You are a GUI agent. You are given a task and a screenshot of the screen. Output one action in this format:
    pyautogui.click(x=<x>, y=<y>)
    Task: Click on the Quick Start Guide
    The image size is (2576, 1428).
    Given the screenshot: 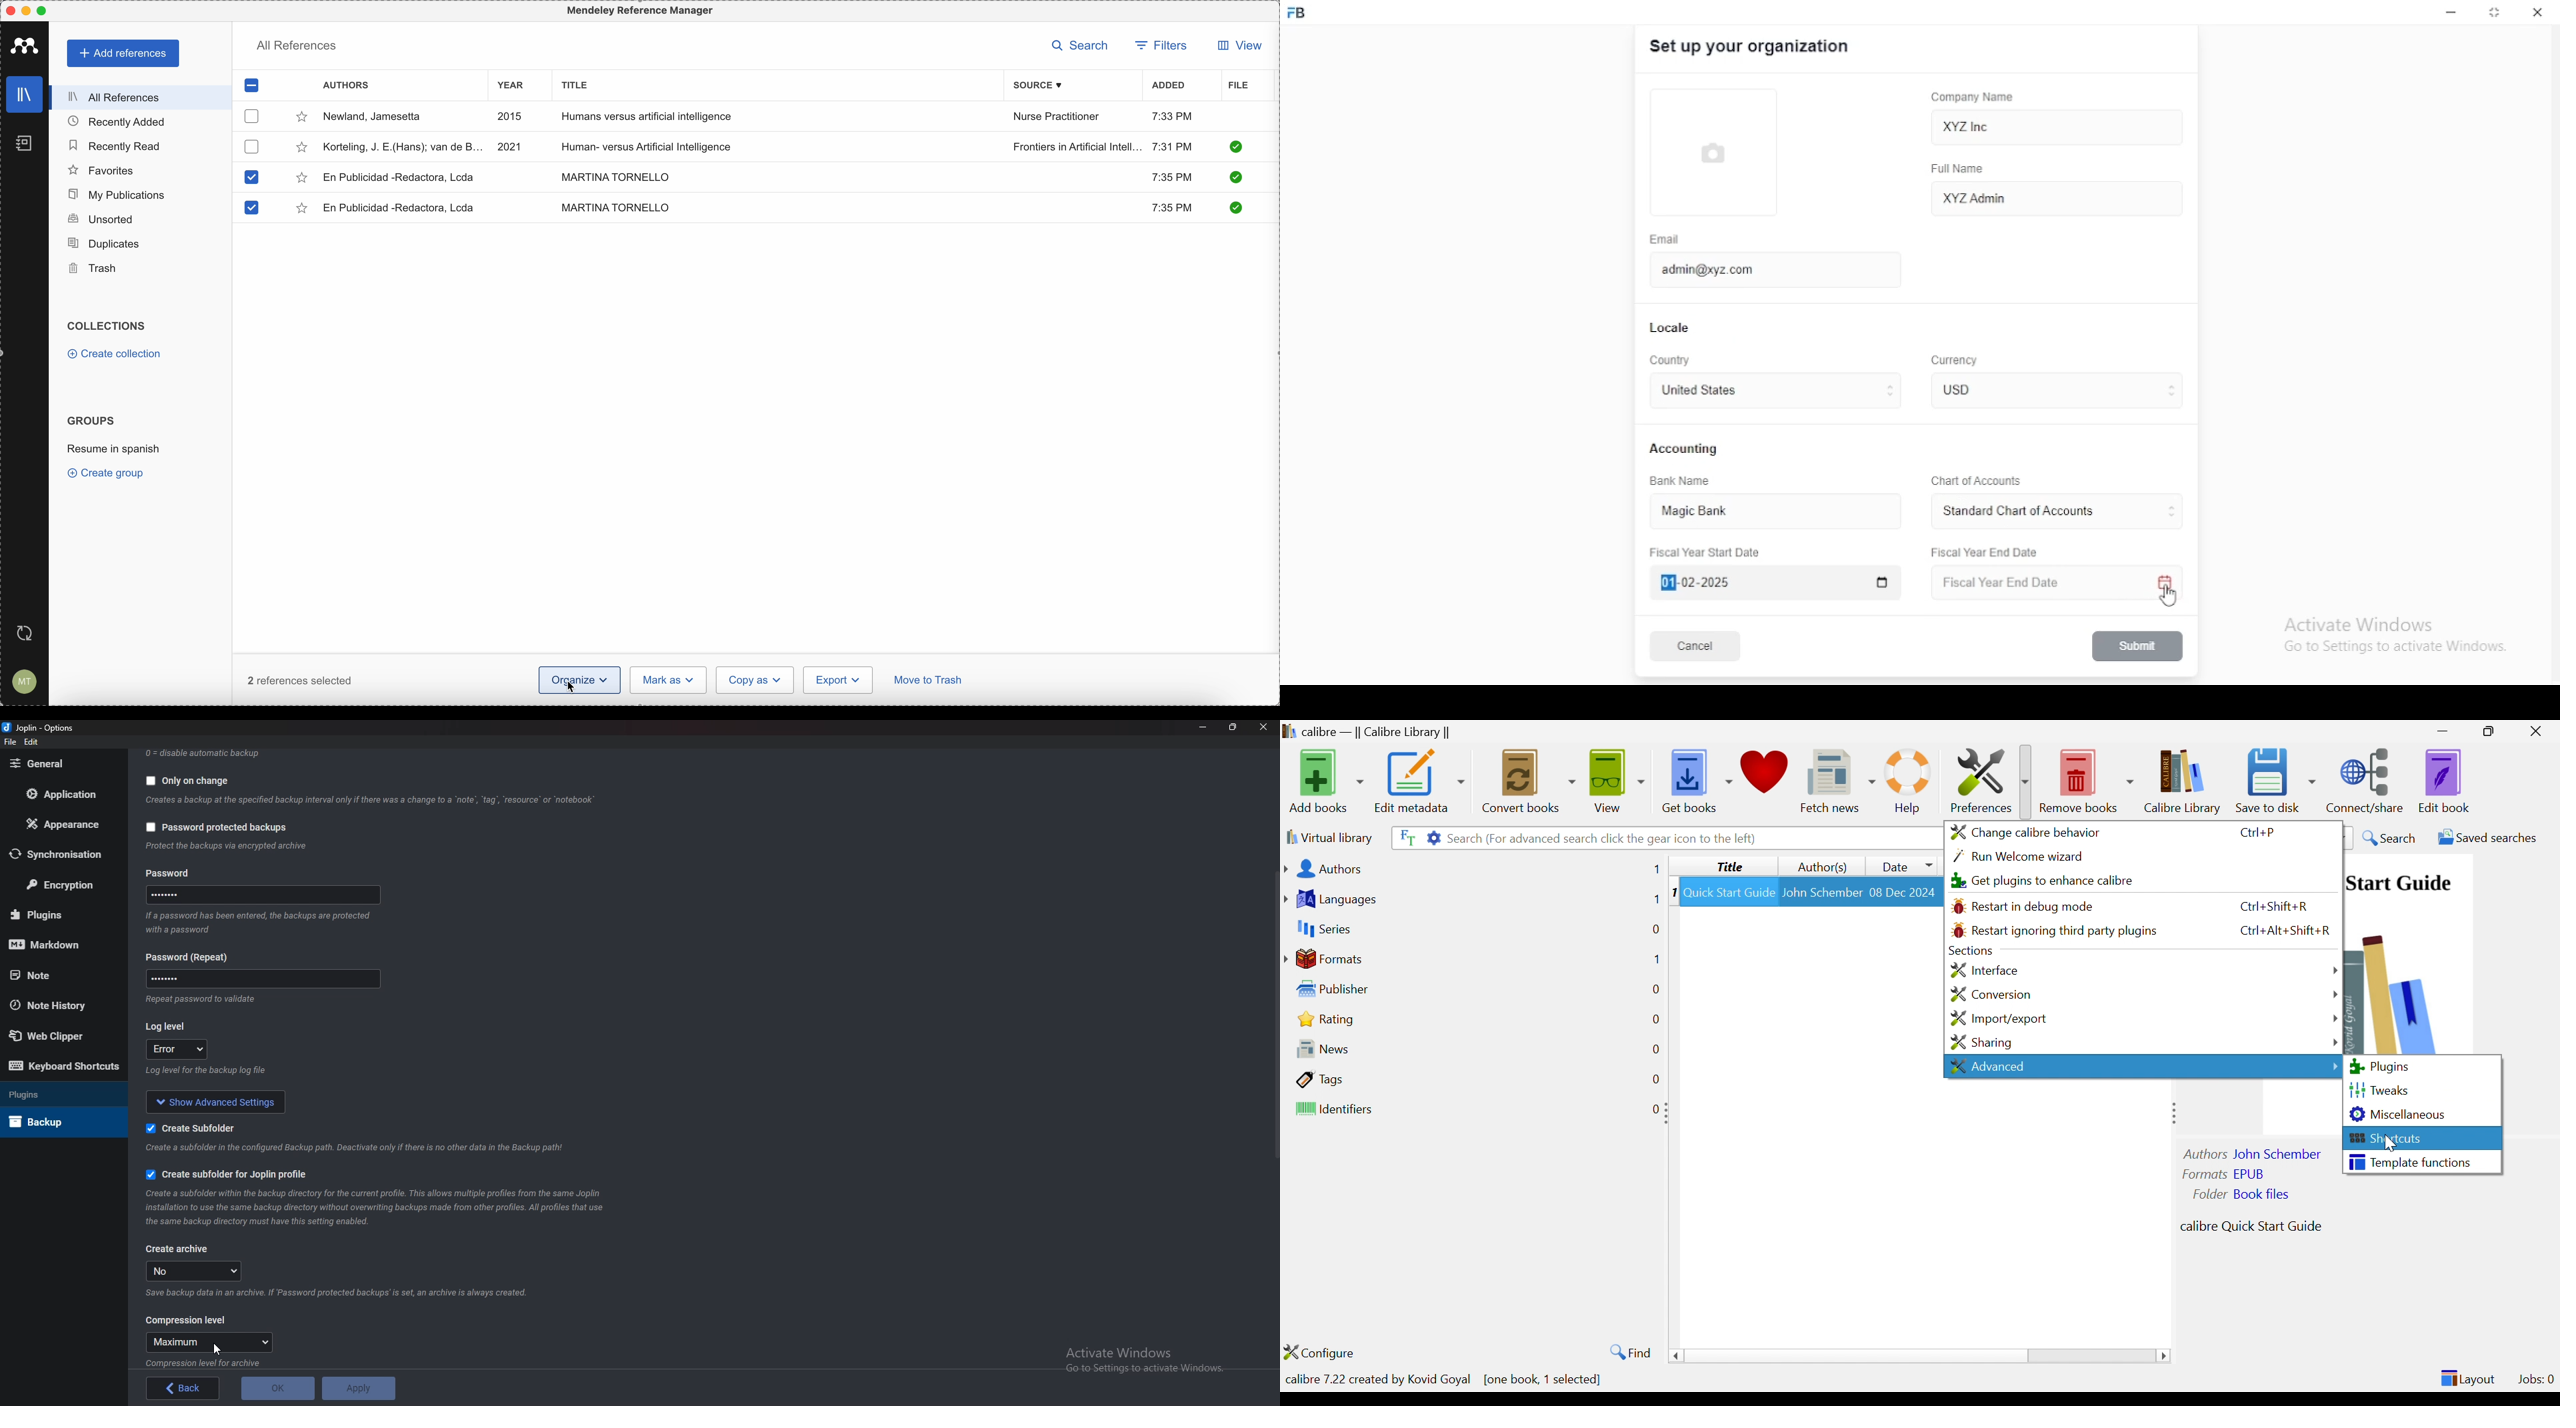 What is the action you would take?
    pyautogui.click(x=2398, y=883)
    